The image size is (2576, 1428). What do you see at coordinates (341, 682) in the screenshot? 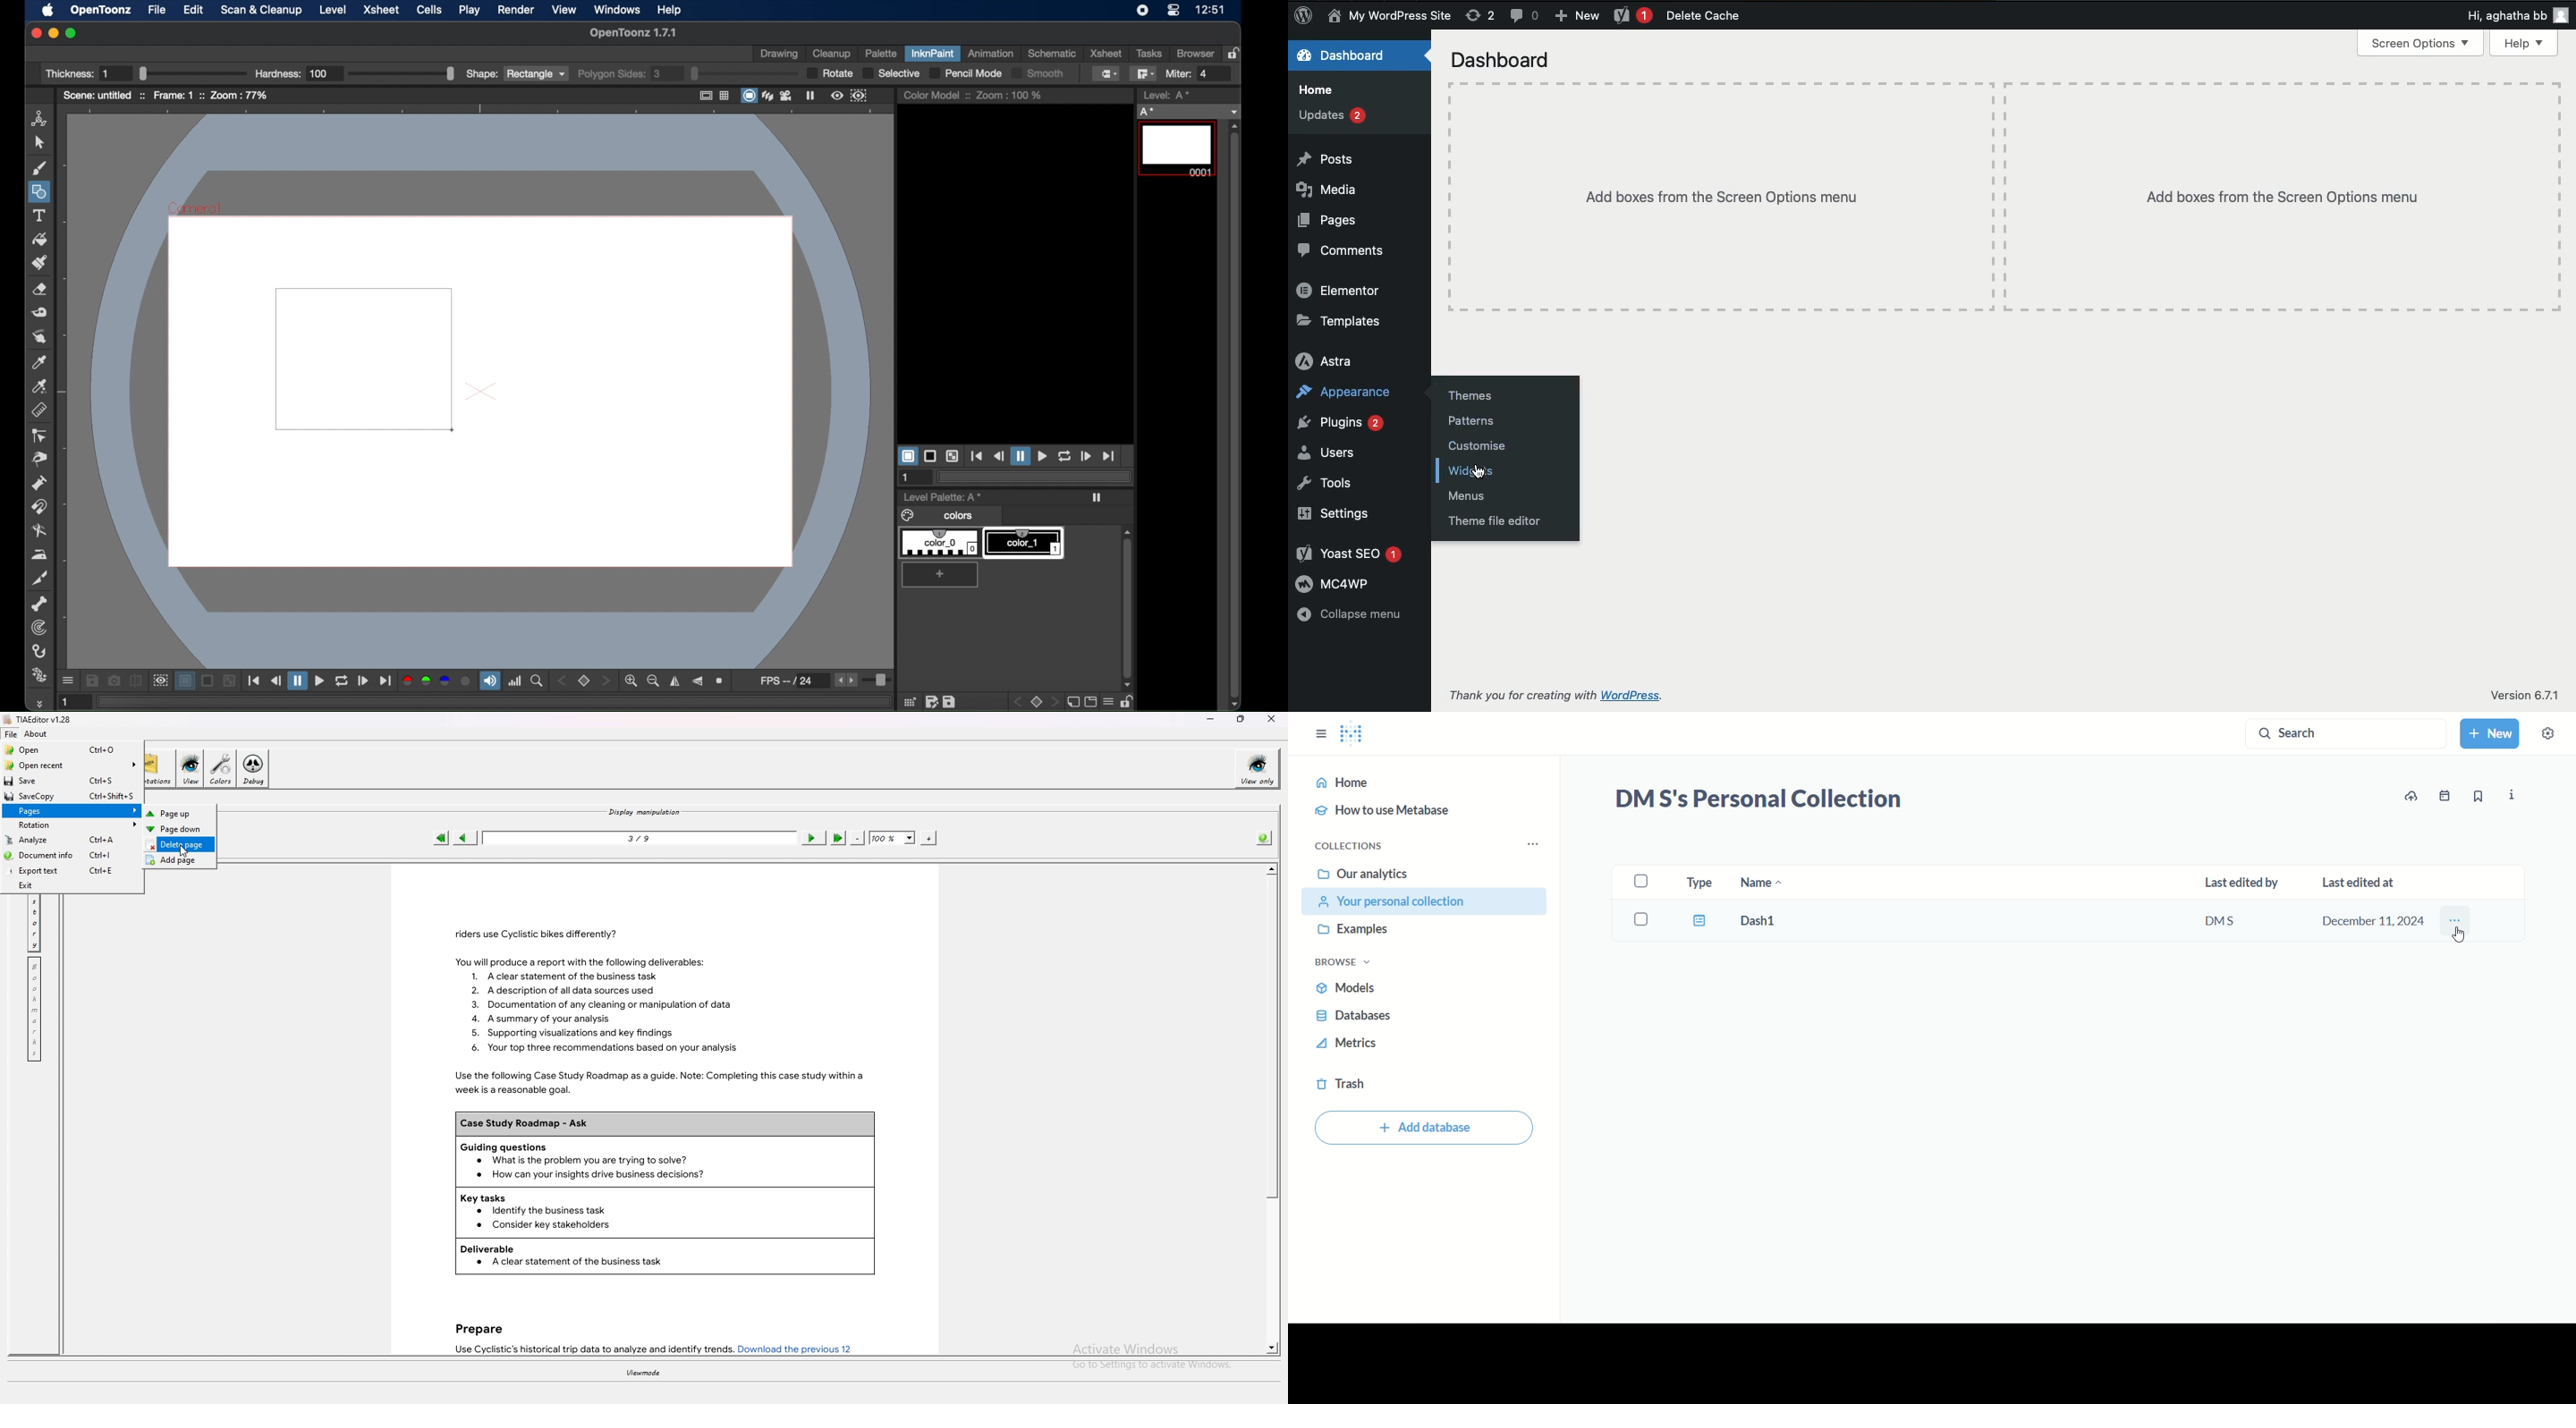
I see `repeat` at bounding box center [341, 682].